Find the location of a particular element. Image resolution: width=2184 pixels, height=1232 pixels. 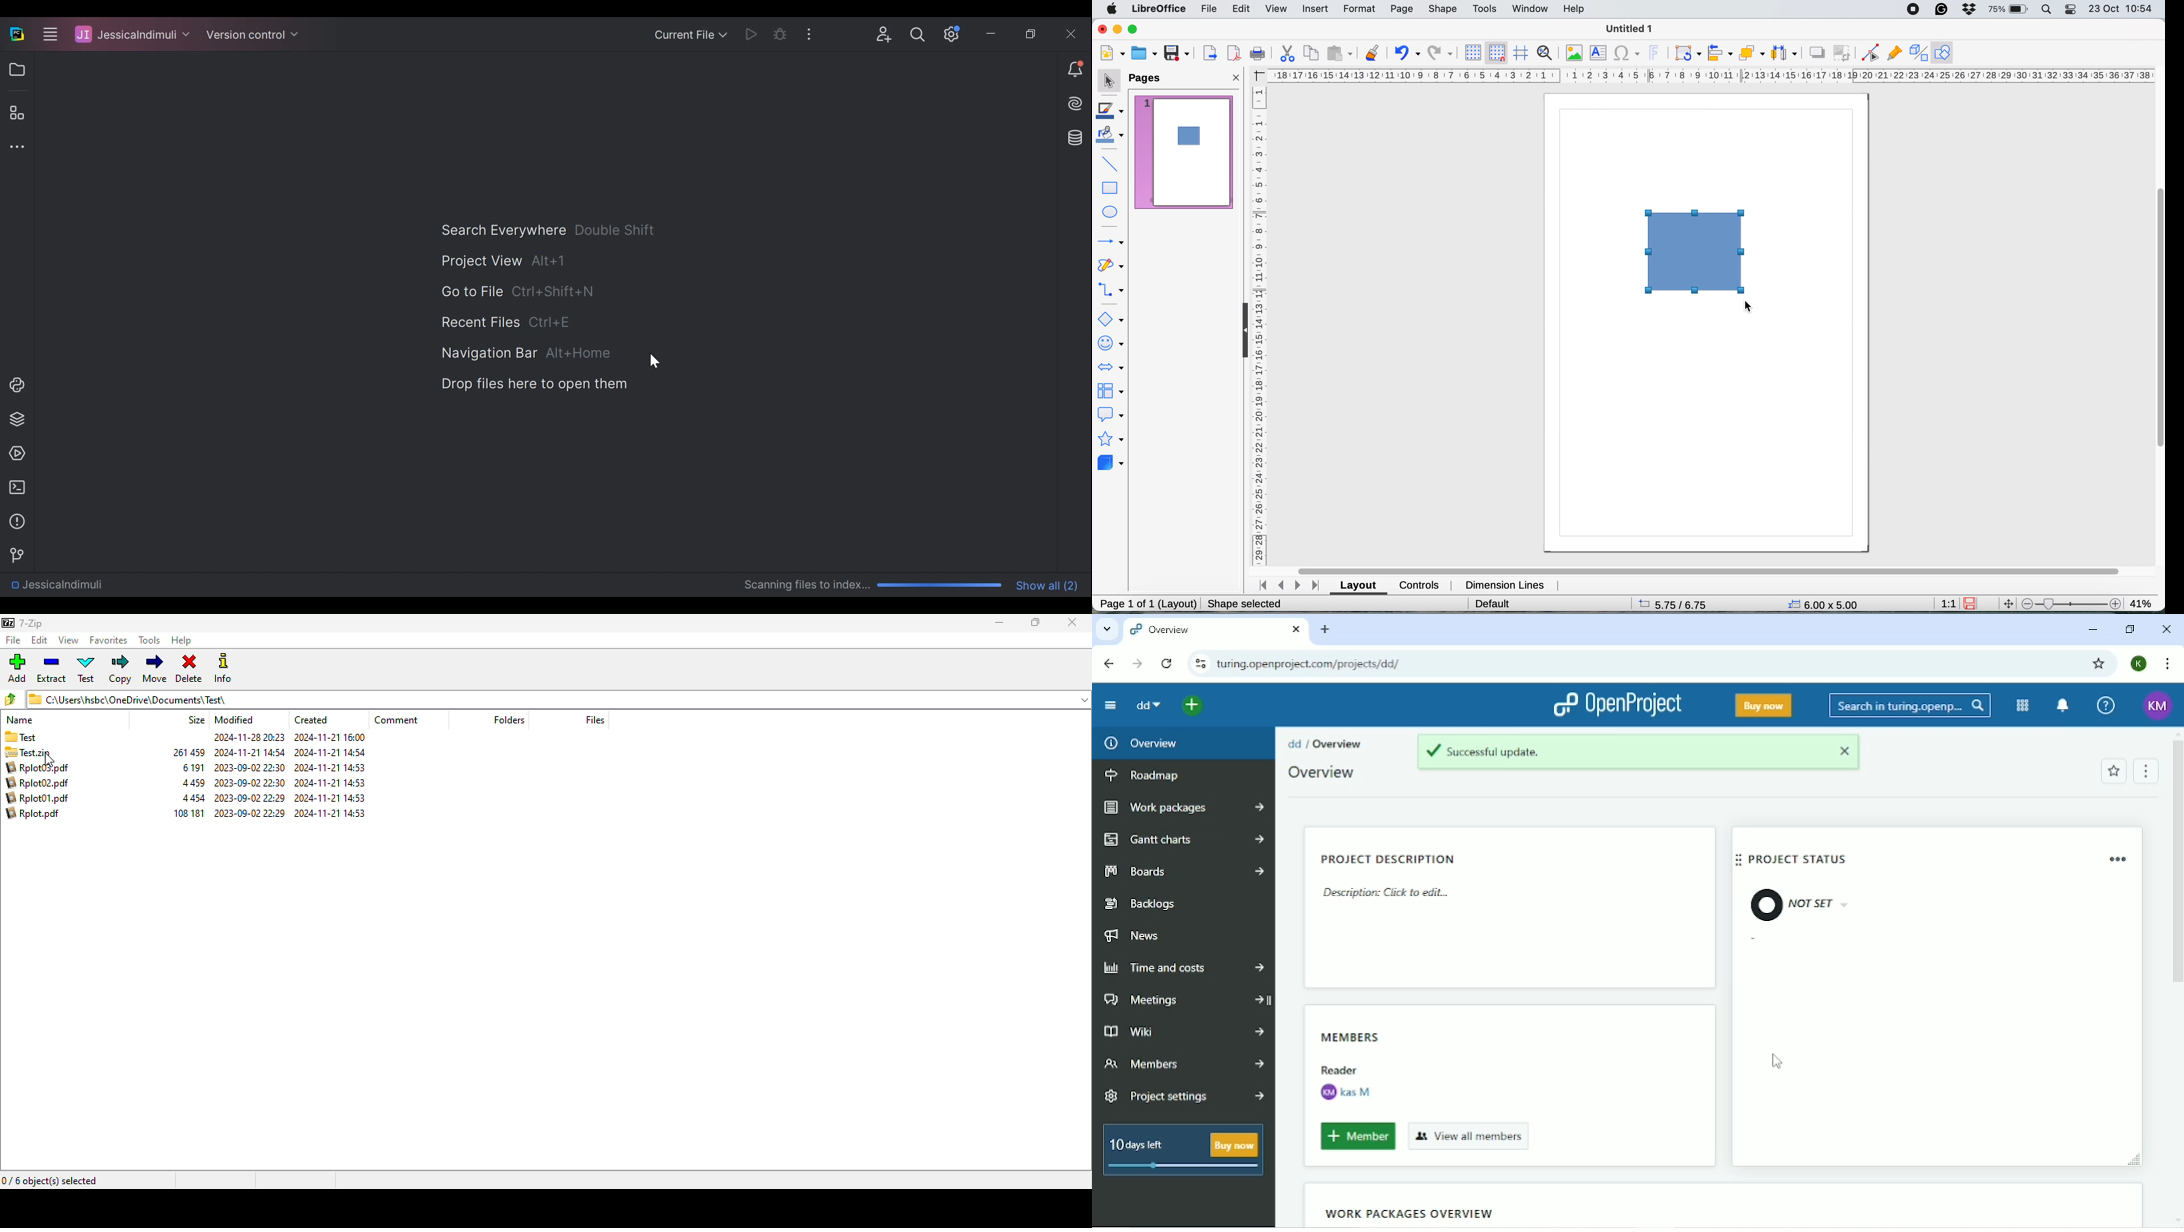

Members is located at coordinates (1184, 1065).